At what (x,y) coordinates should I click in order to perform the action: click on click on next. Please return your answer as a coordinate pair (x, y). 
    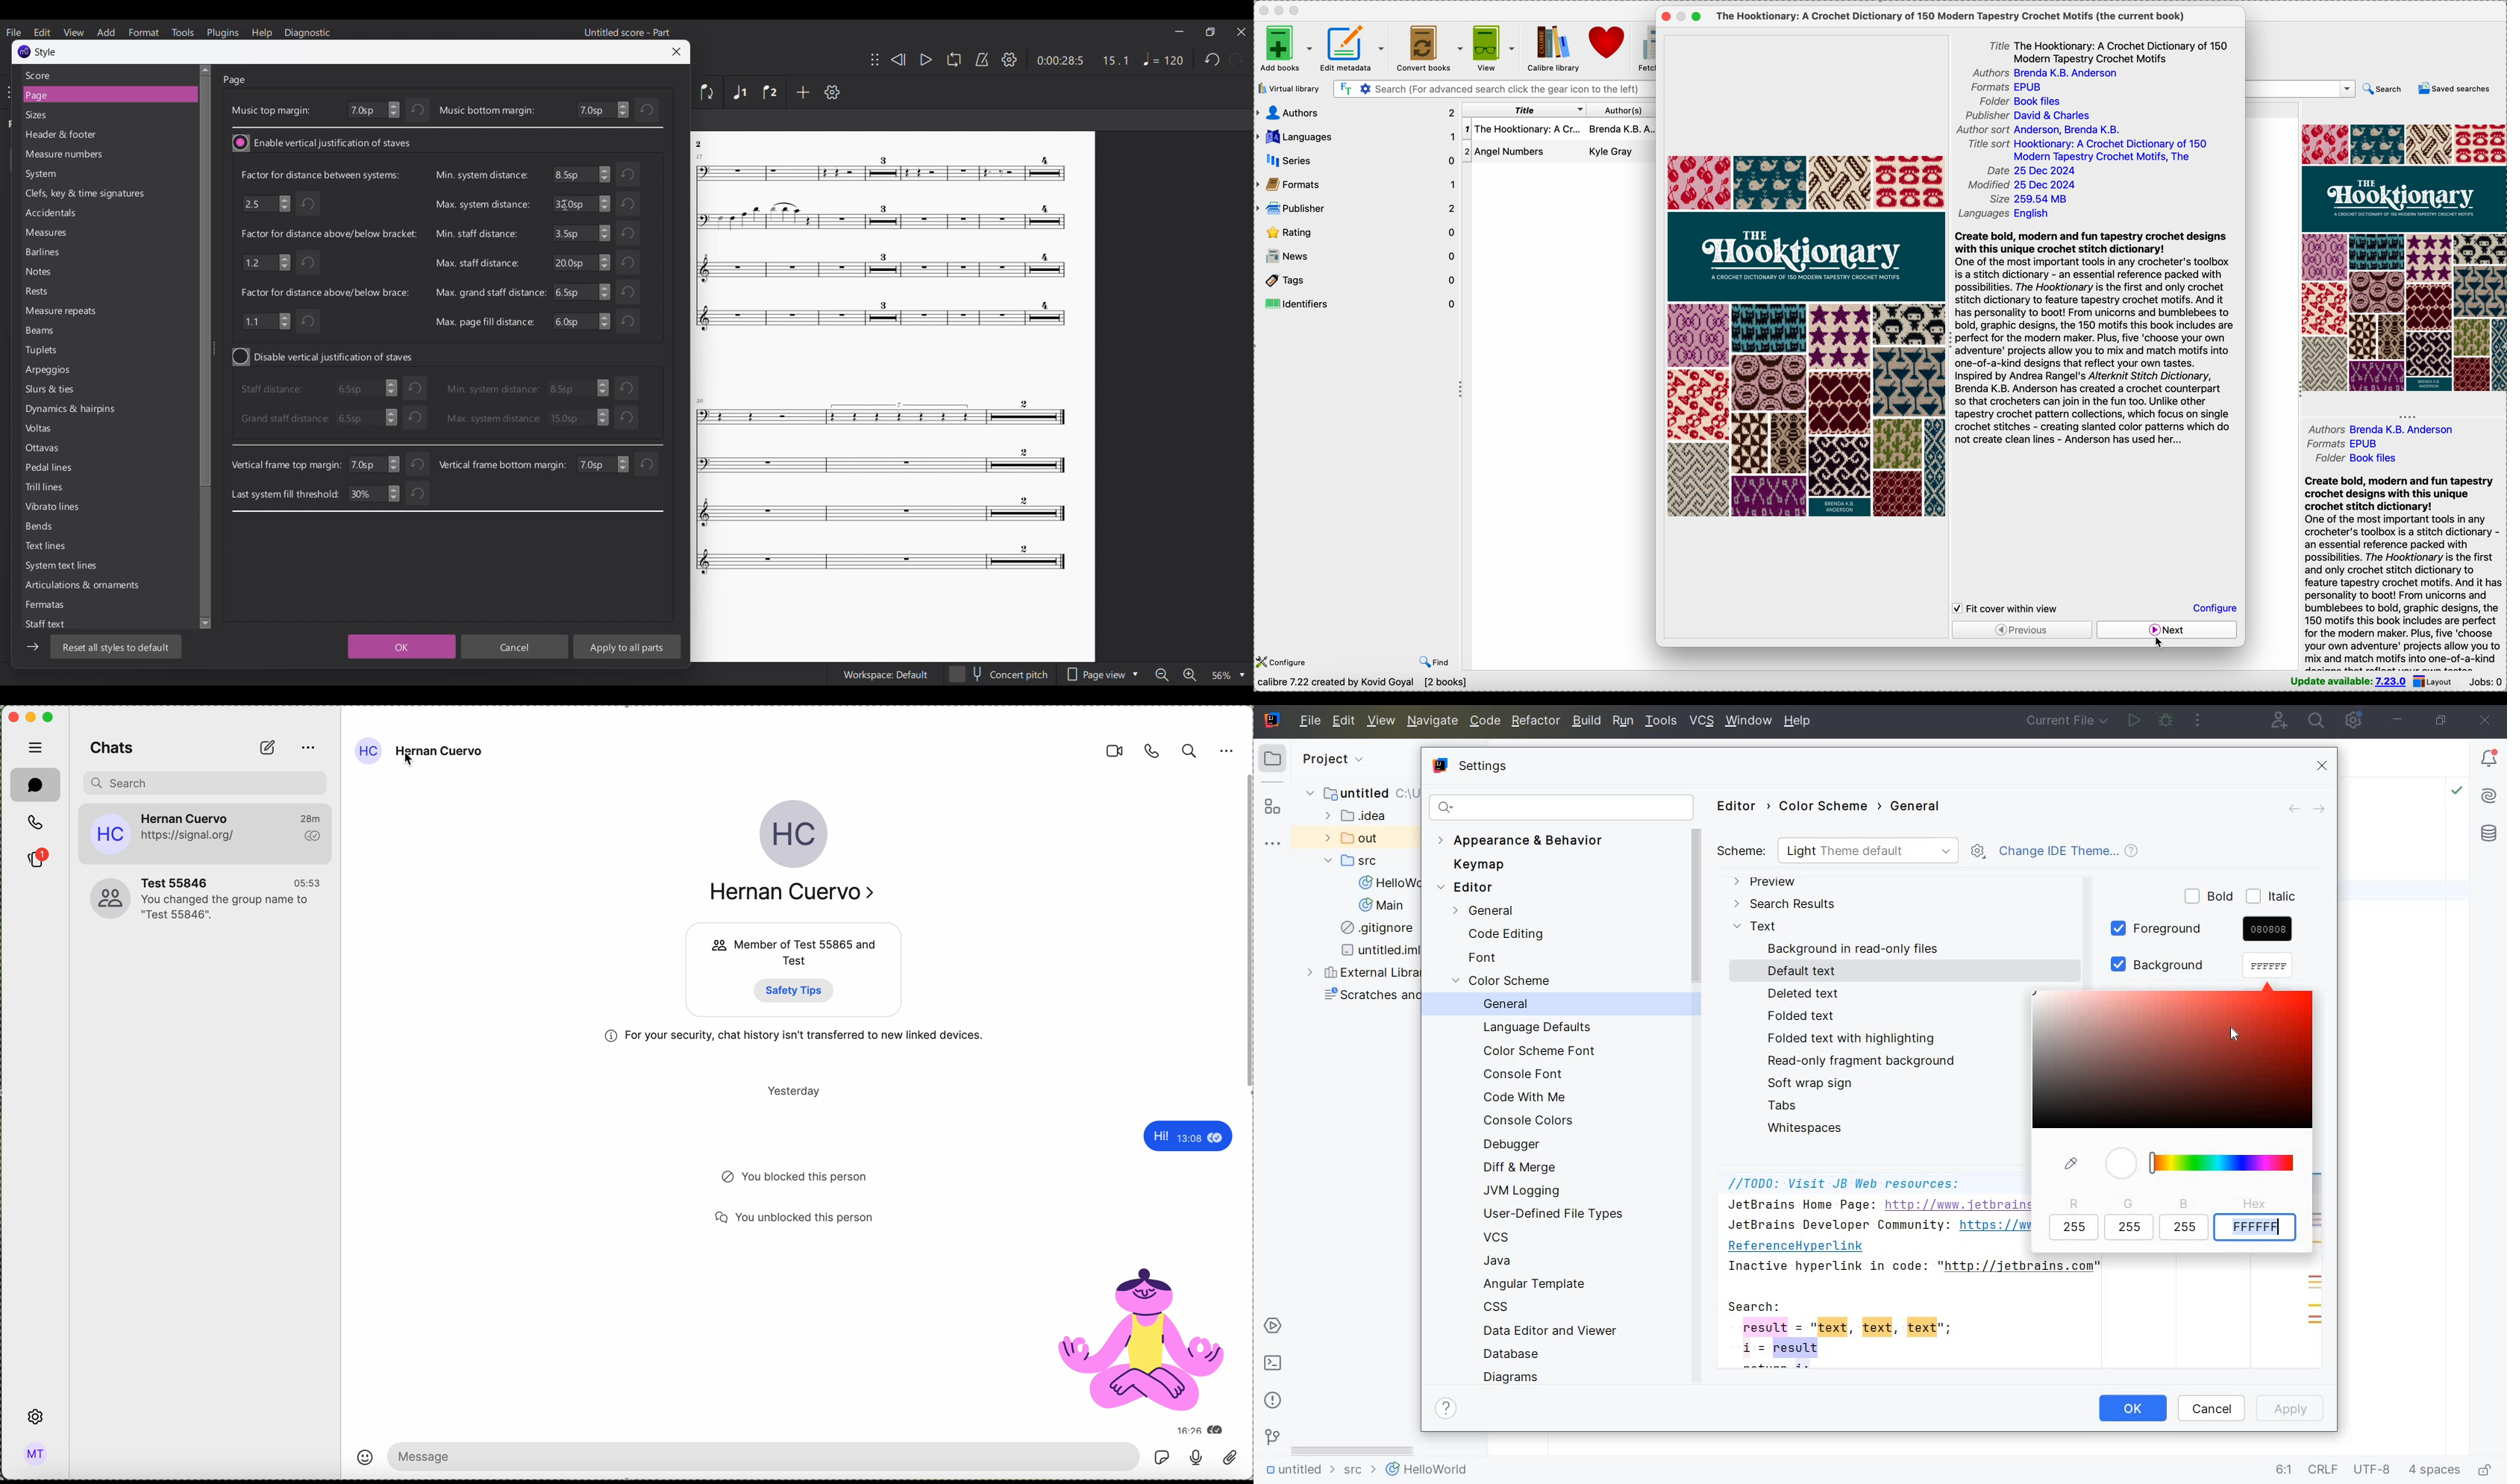
    Looking at the image, I should click on (2168, 630).